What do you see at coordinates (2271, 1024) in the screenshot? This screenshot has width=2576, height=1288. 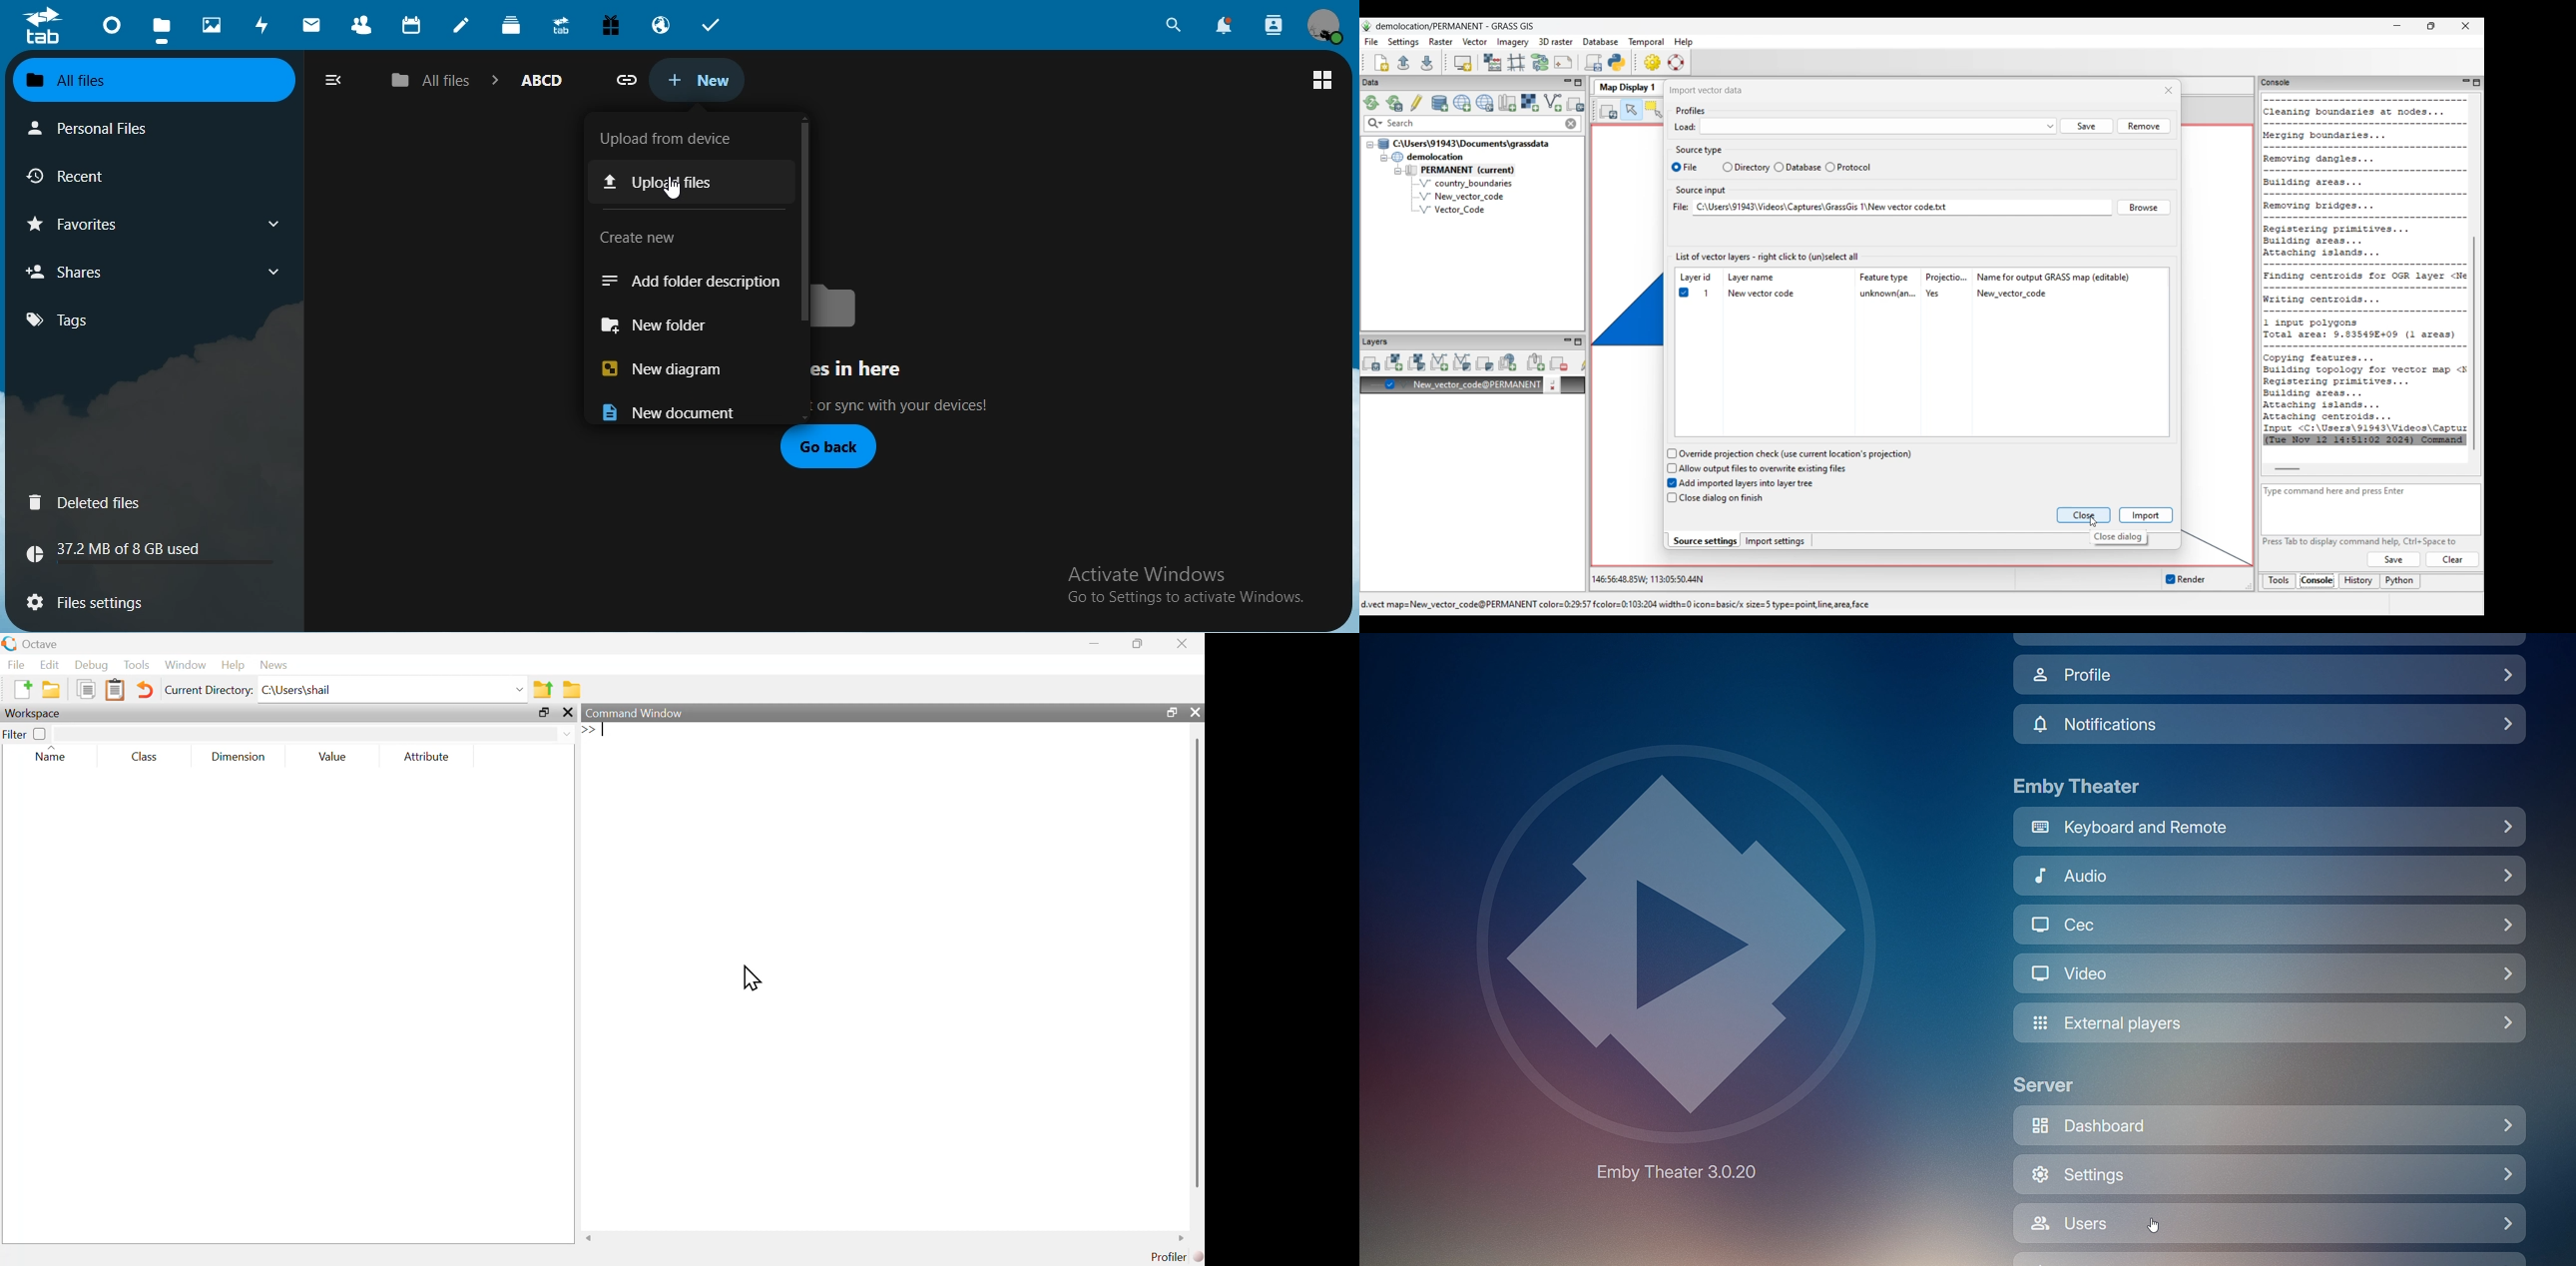 I see `External Players` at bounding box center [2271, 1024].